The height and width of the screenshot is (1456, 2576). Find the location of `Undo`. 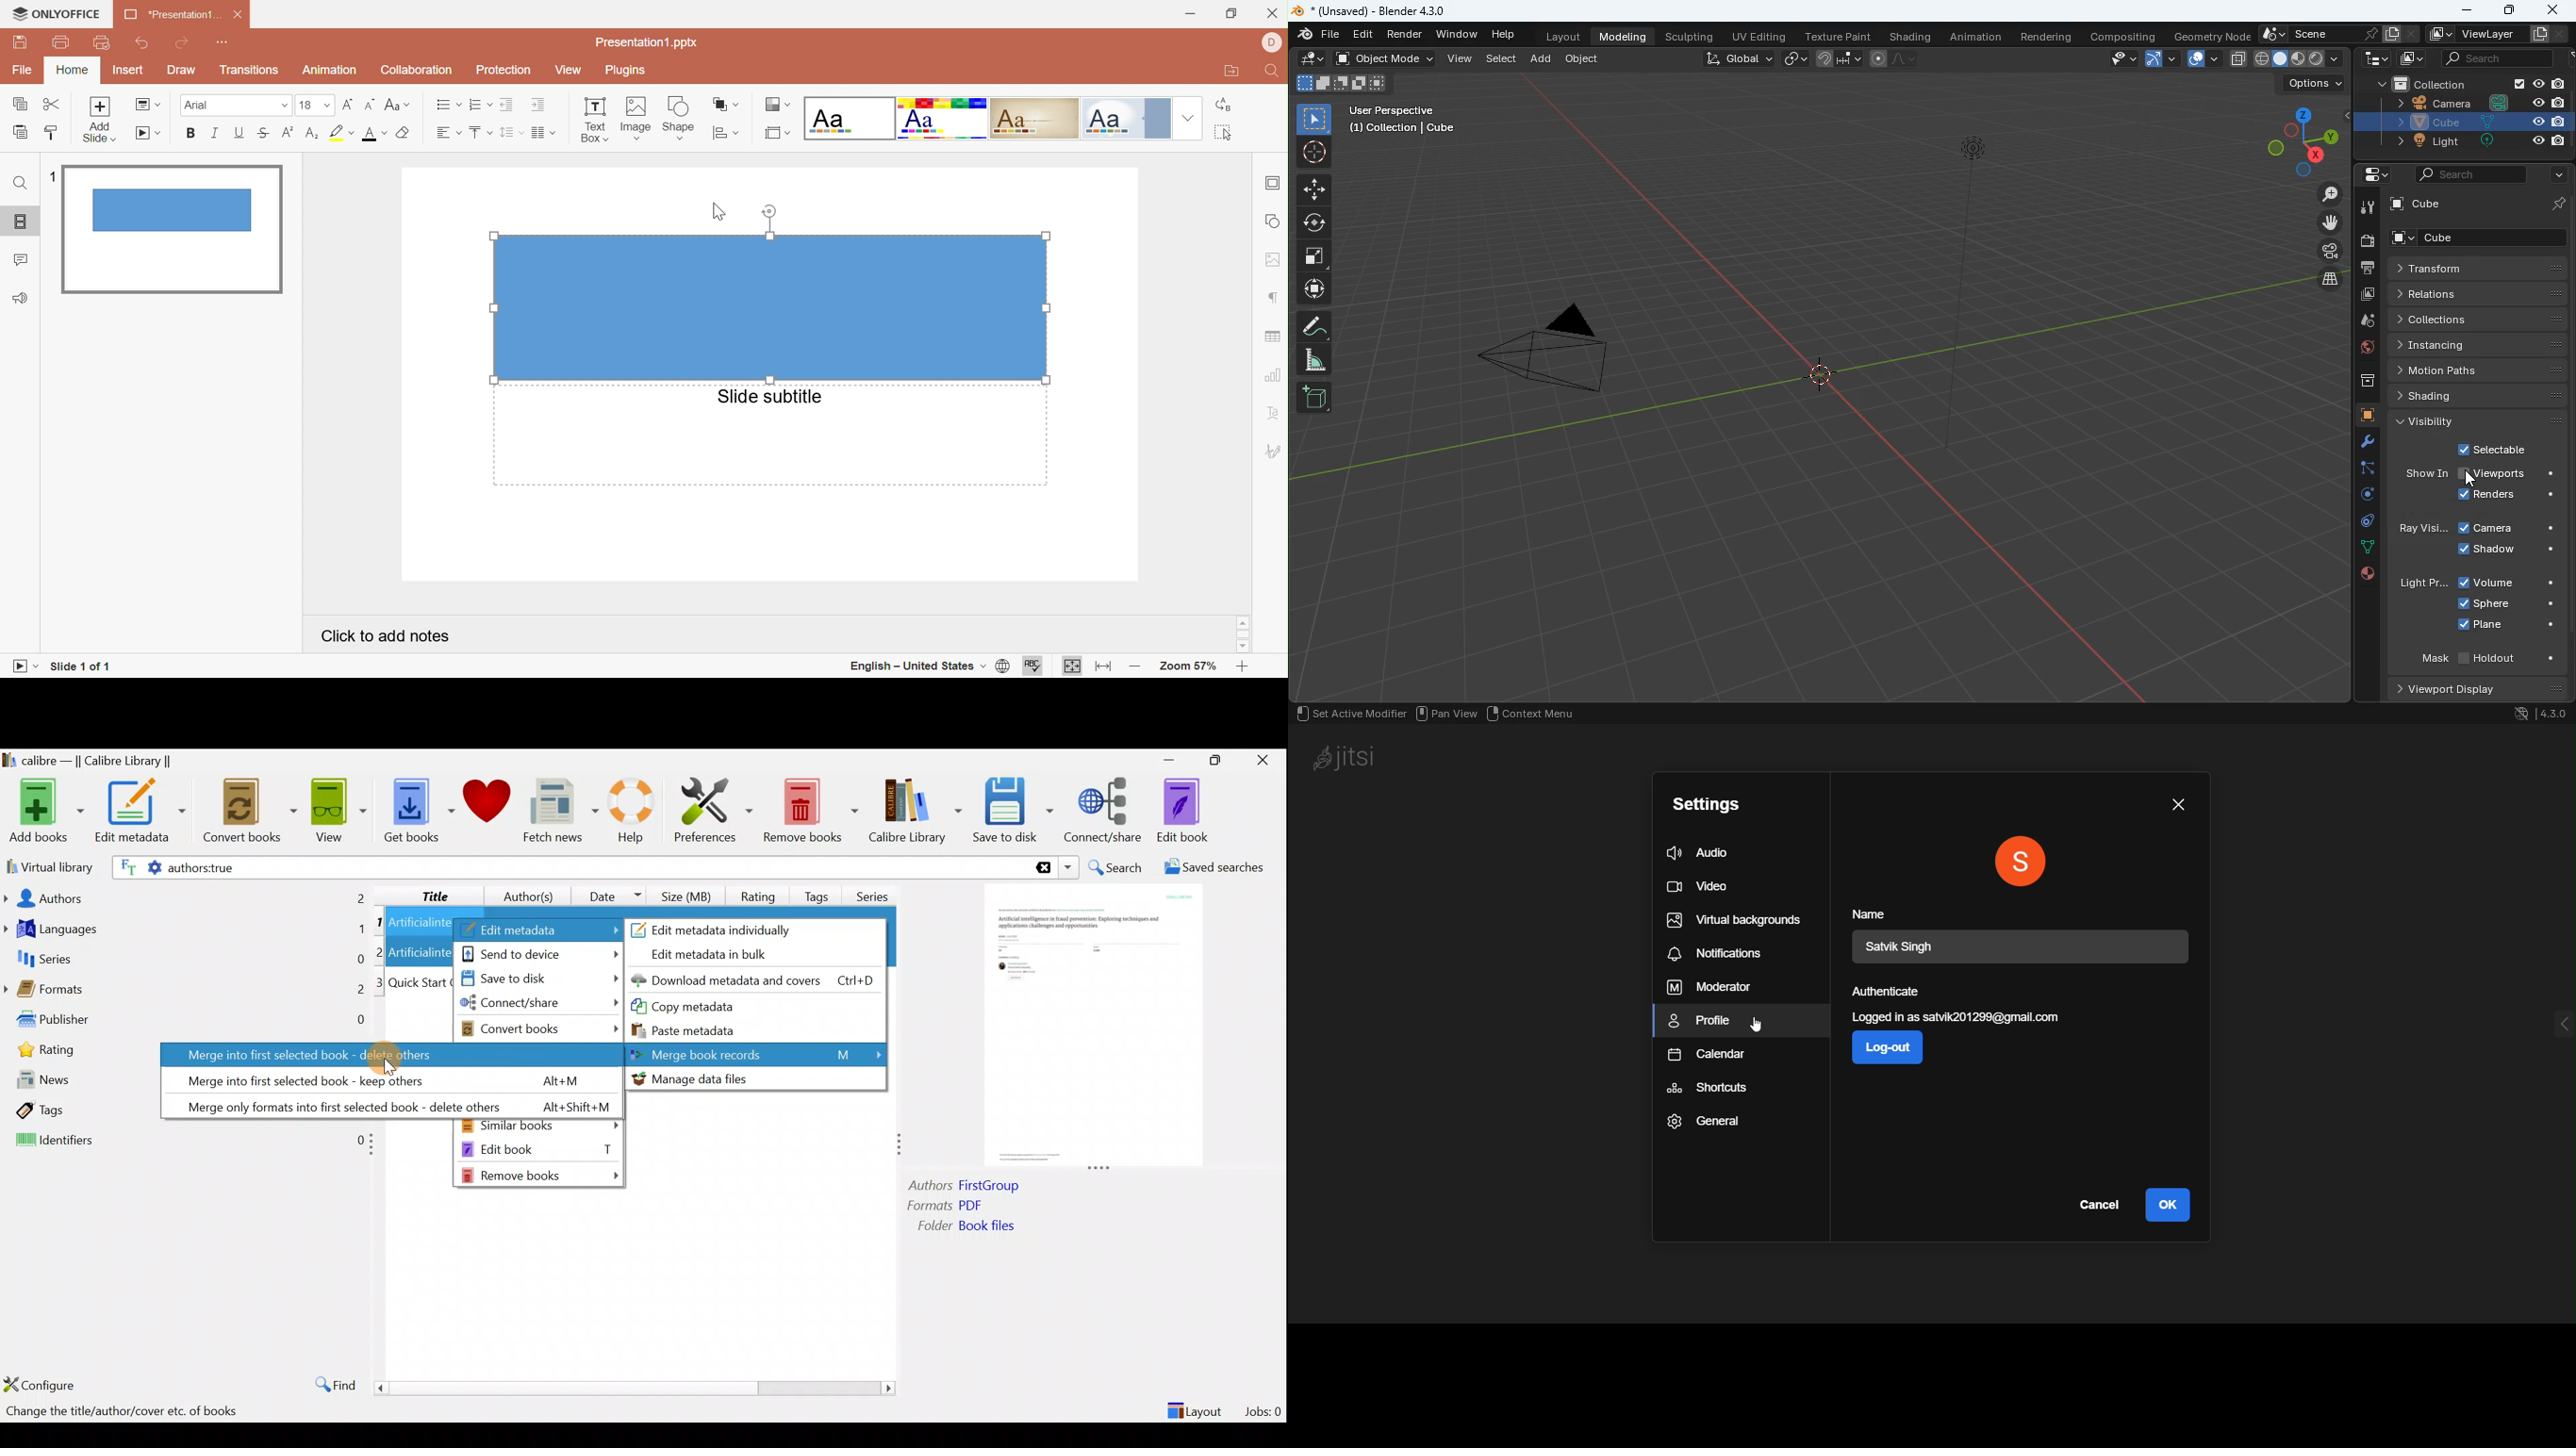

Undo is located at coordinates (143, 43).